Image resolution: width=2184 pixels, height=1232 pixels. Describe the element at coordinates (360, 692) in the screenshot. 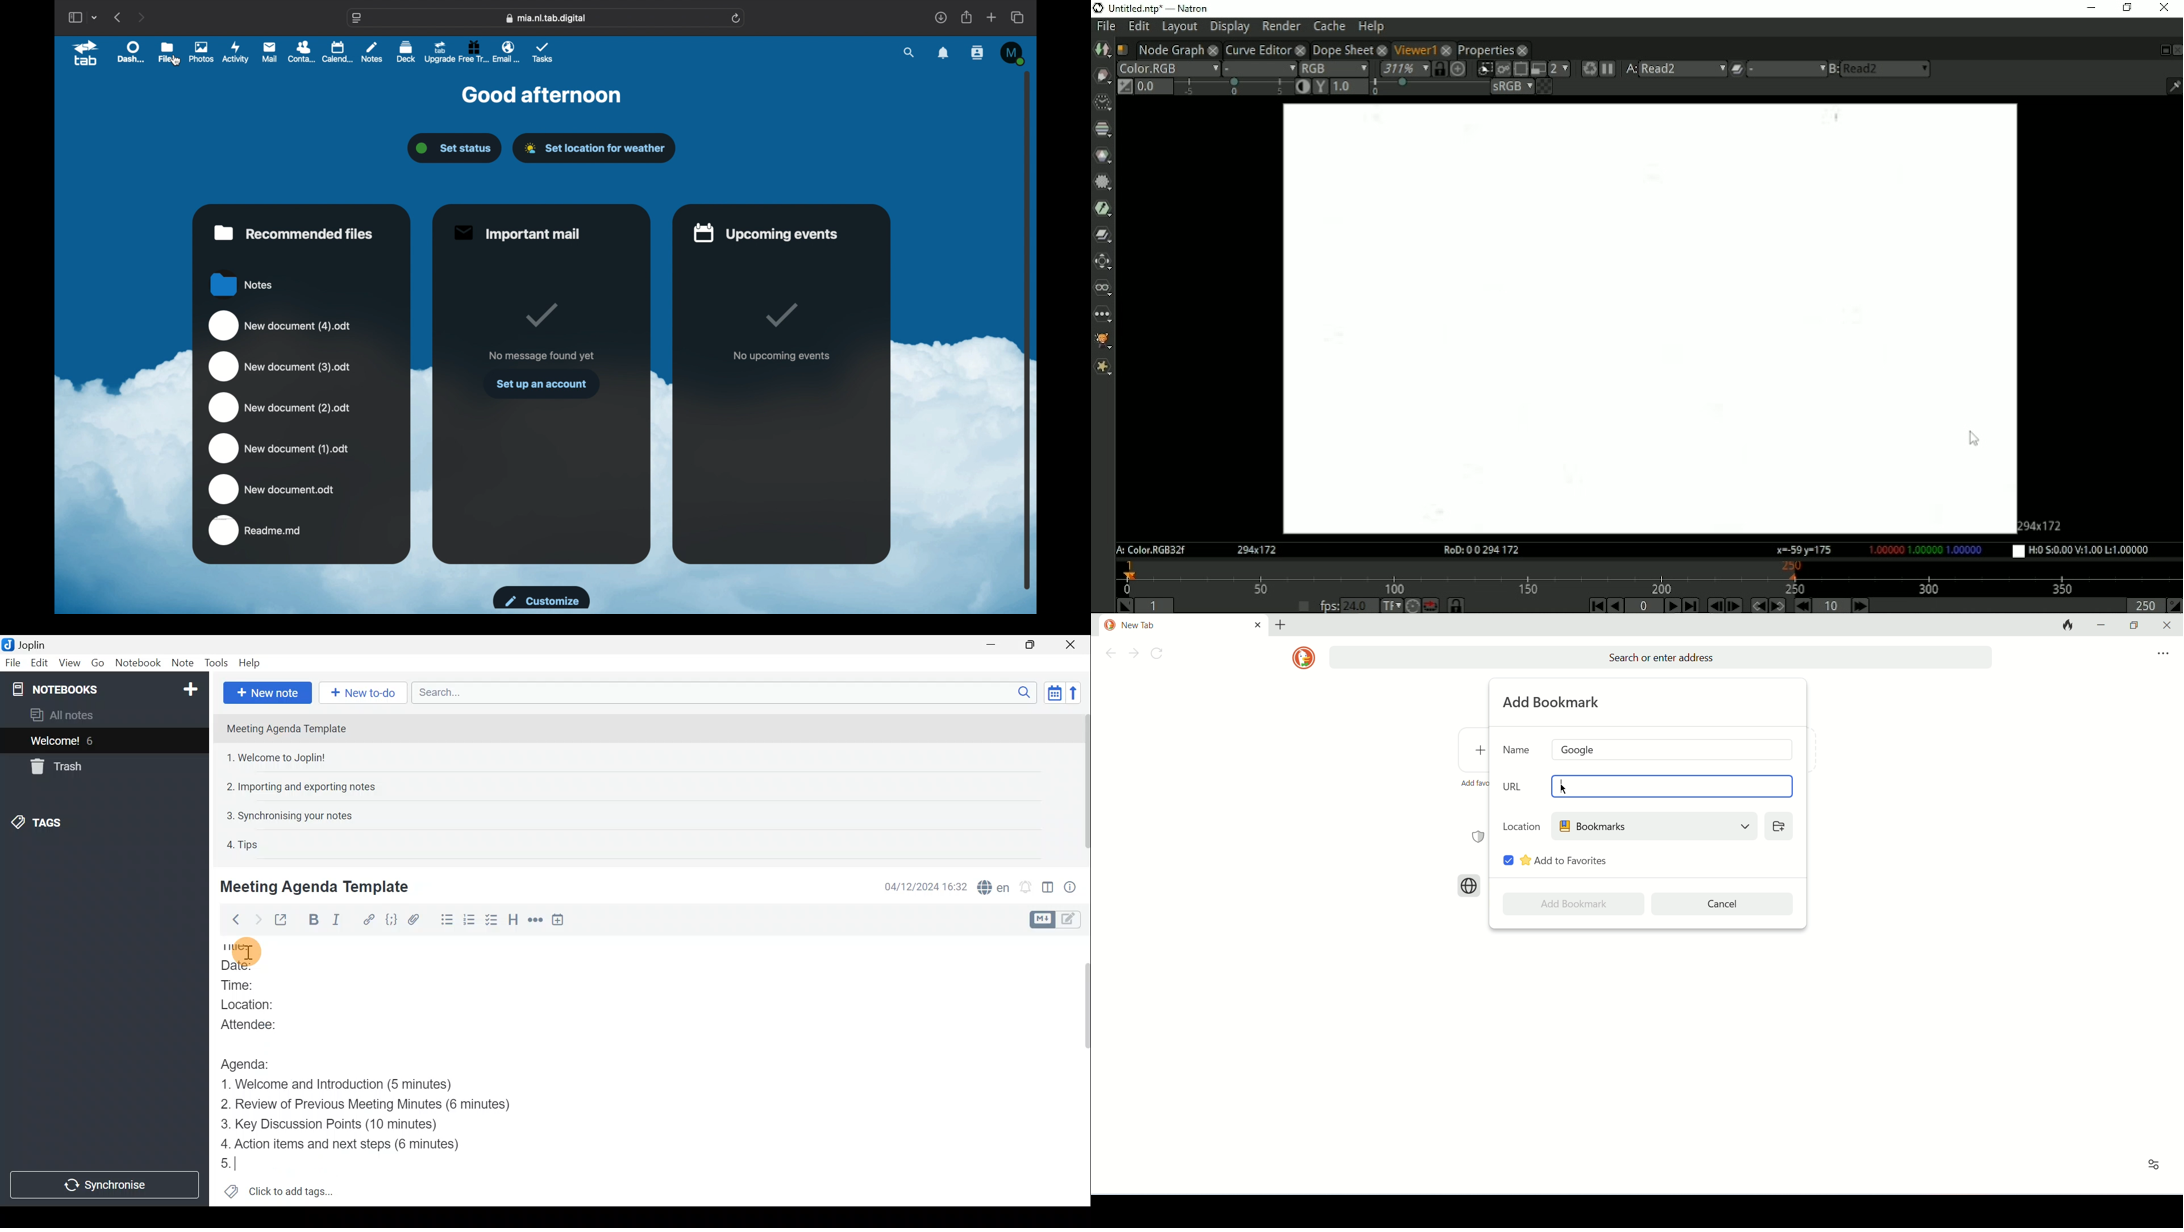

I see `New to-do` at that location.